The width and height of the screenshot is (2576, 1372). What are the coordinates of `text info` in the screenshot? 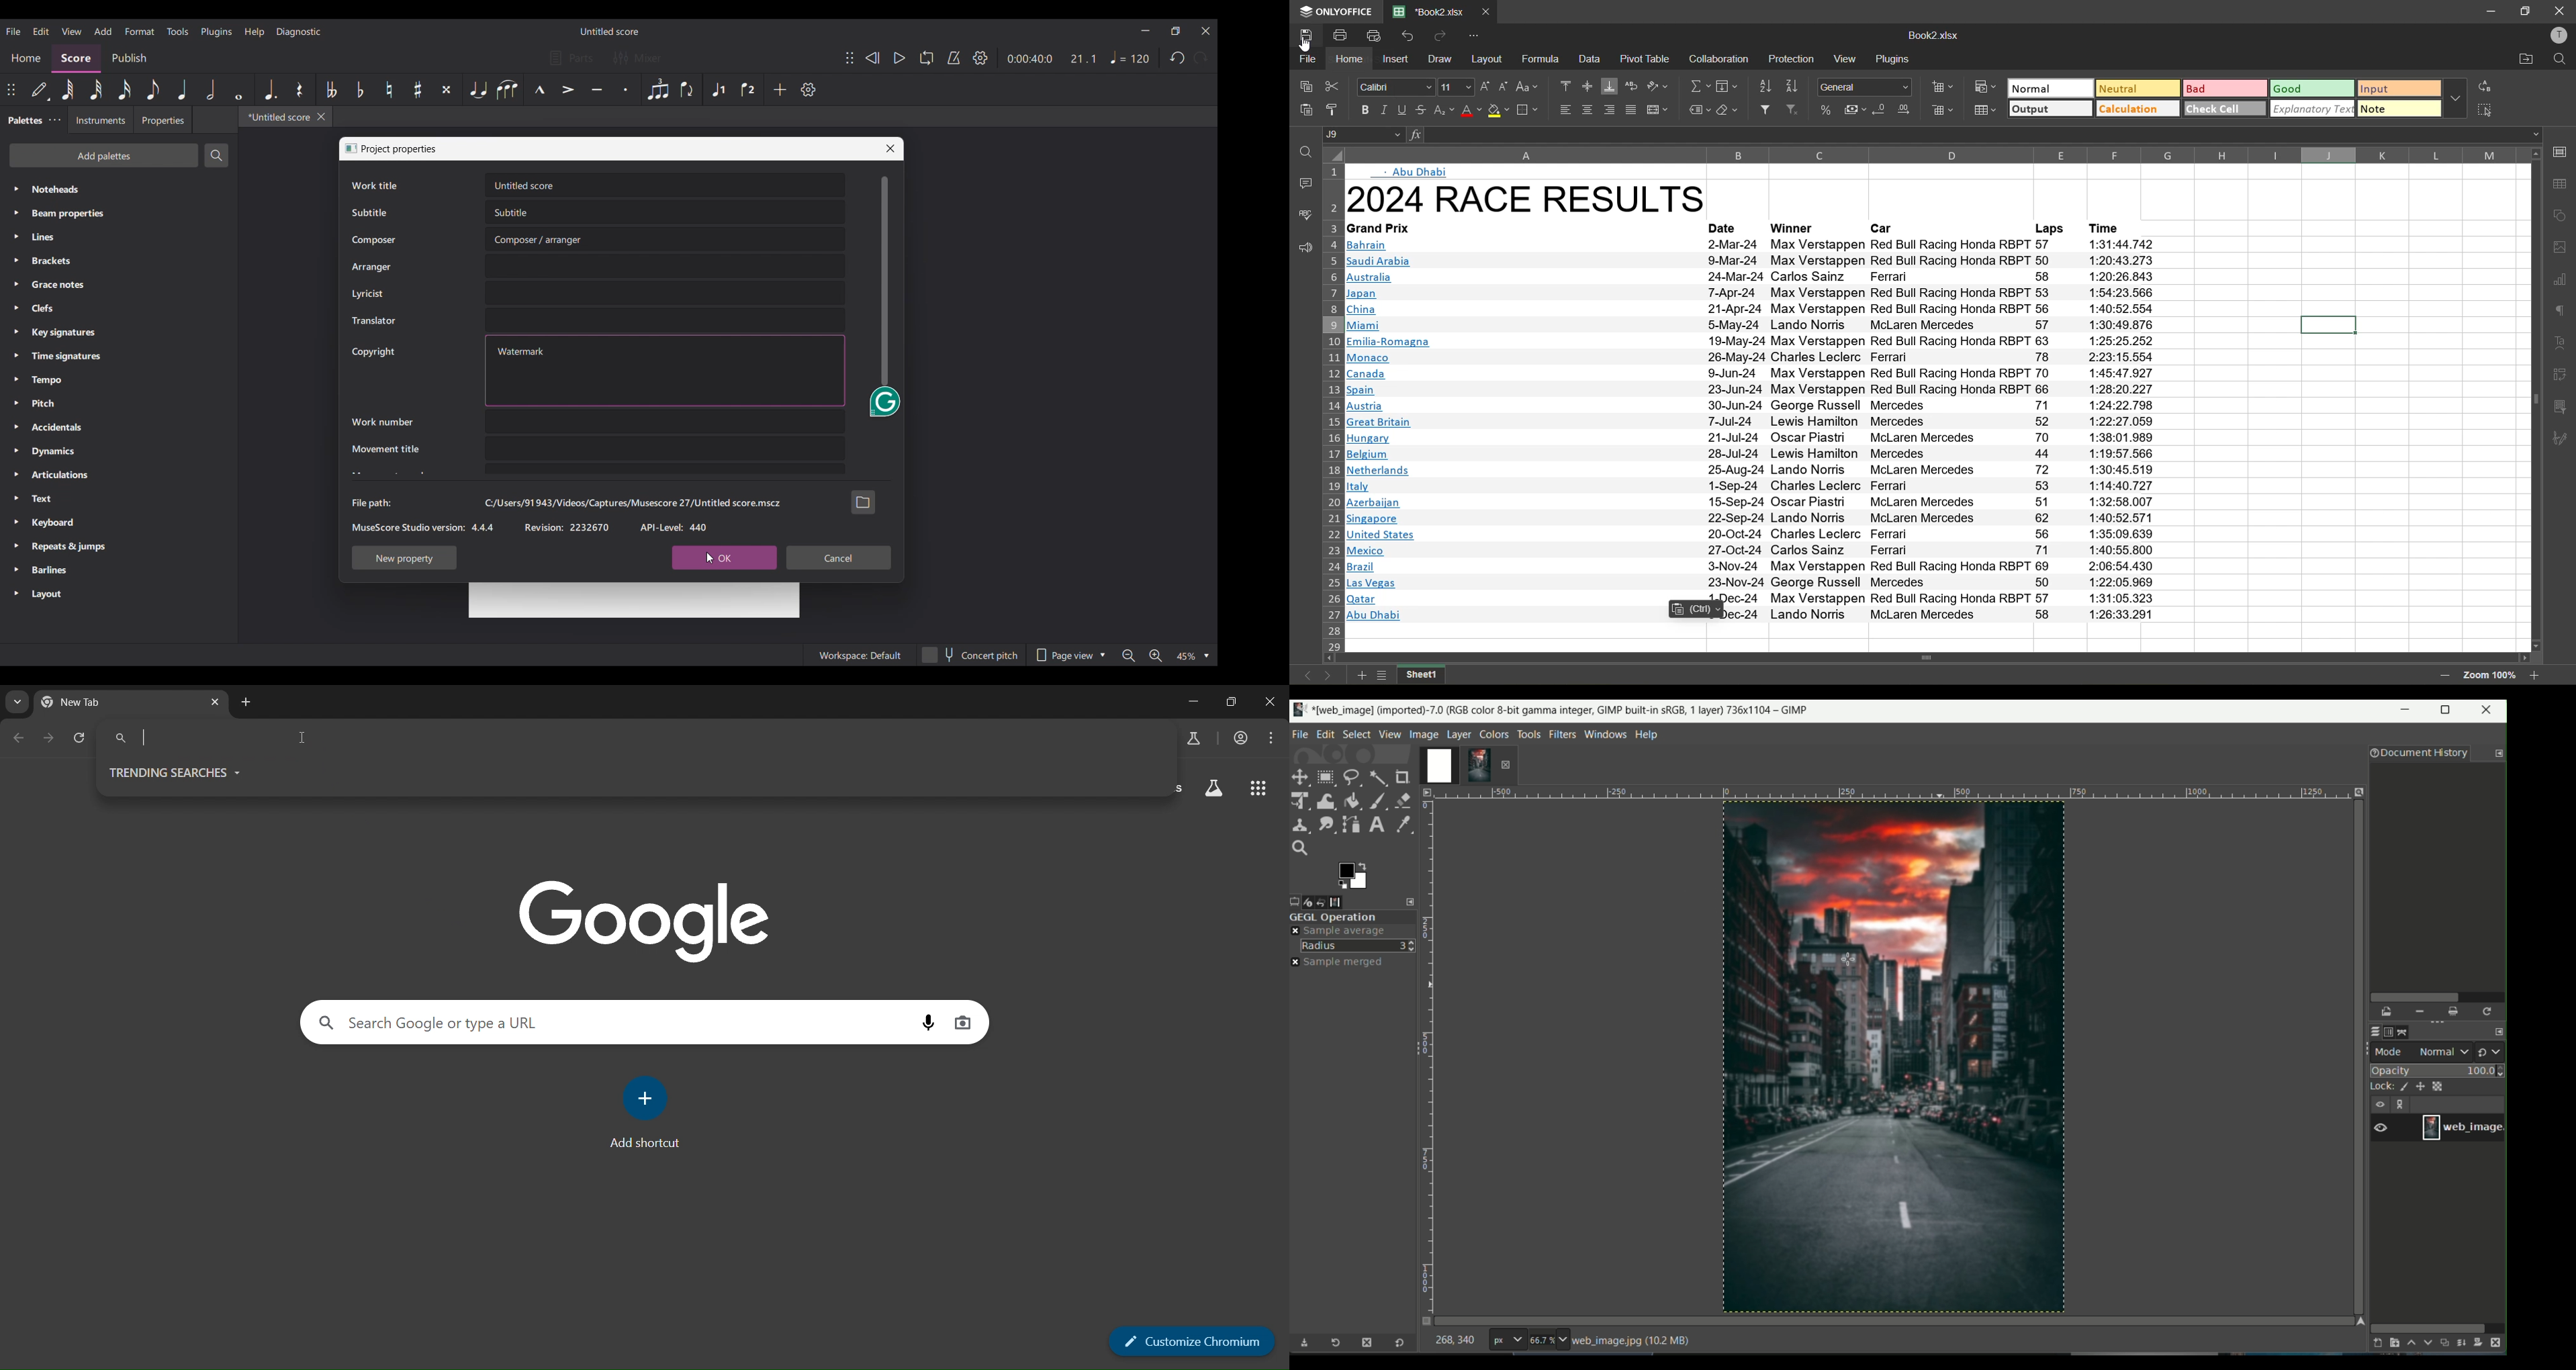 It's located at (1750, 438).